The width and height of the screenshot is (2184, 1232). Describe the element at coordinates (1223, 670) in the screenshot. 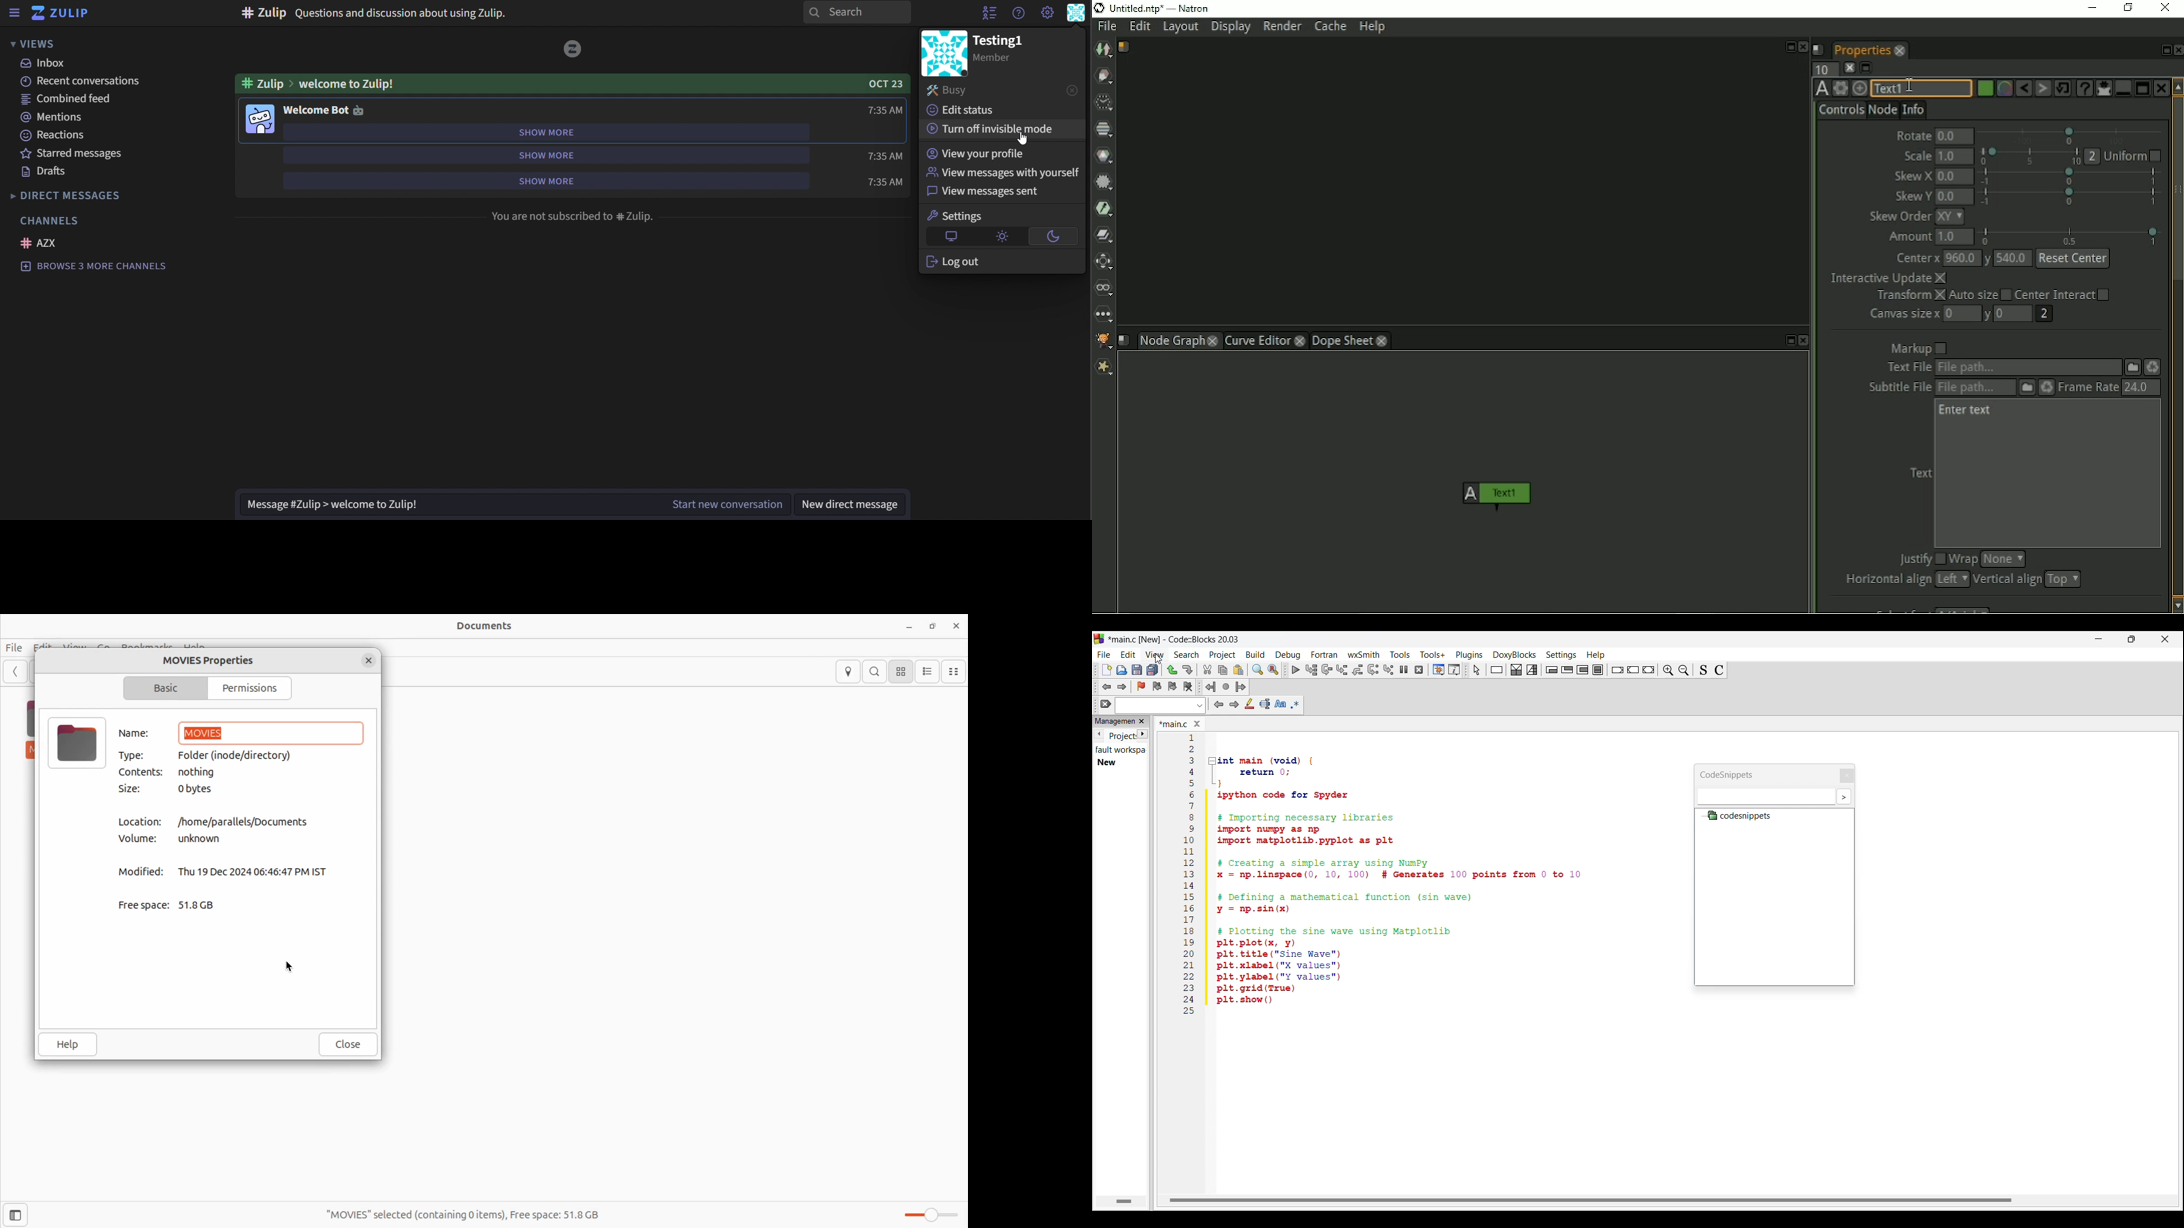

I see `Copy` at that location.